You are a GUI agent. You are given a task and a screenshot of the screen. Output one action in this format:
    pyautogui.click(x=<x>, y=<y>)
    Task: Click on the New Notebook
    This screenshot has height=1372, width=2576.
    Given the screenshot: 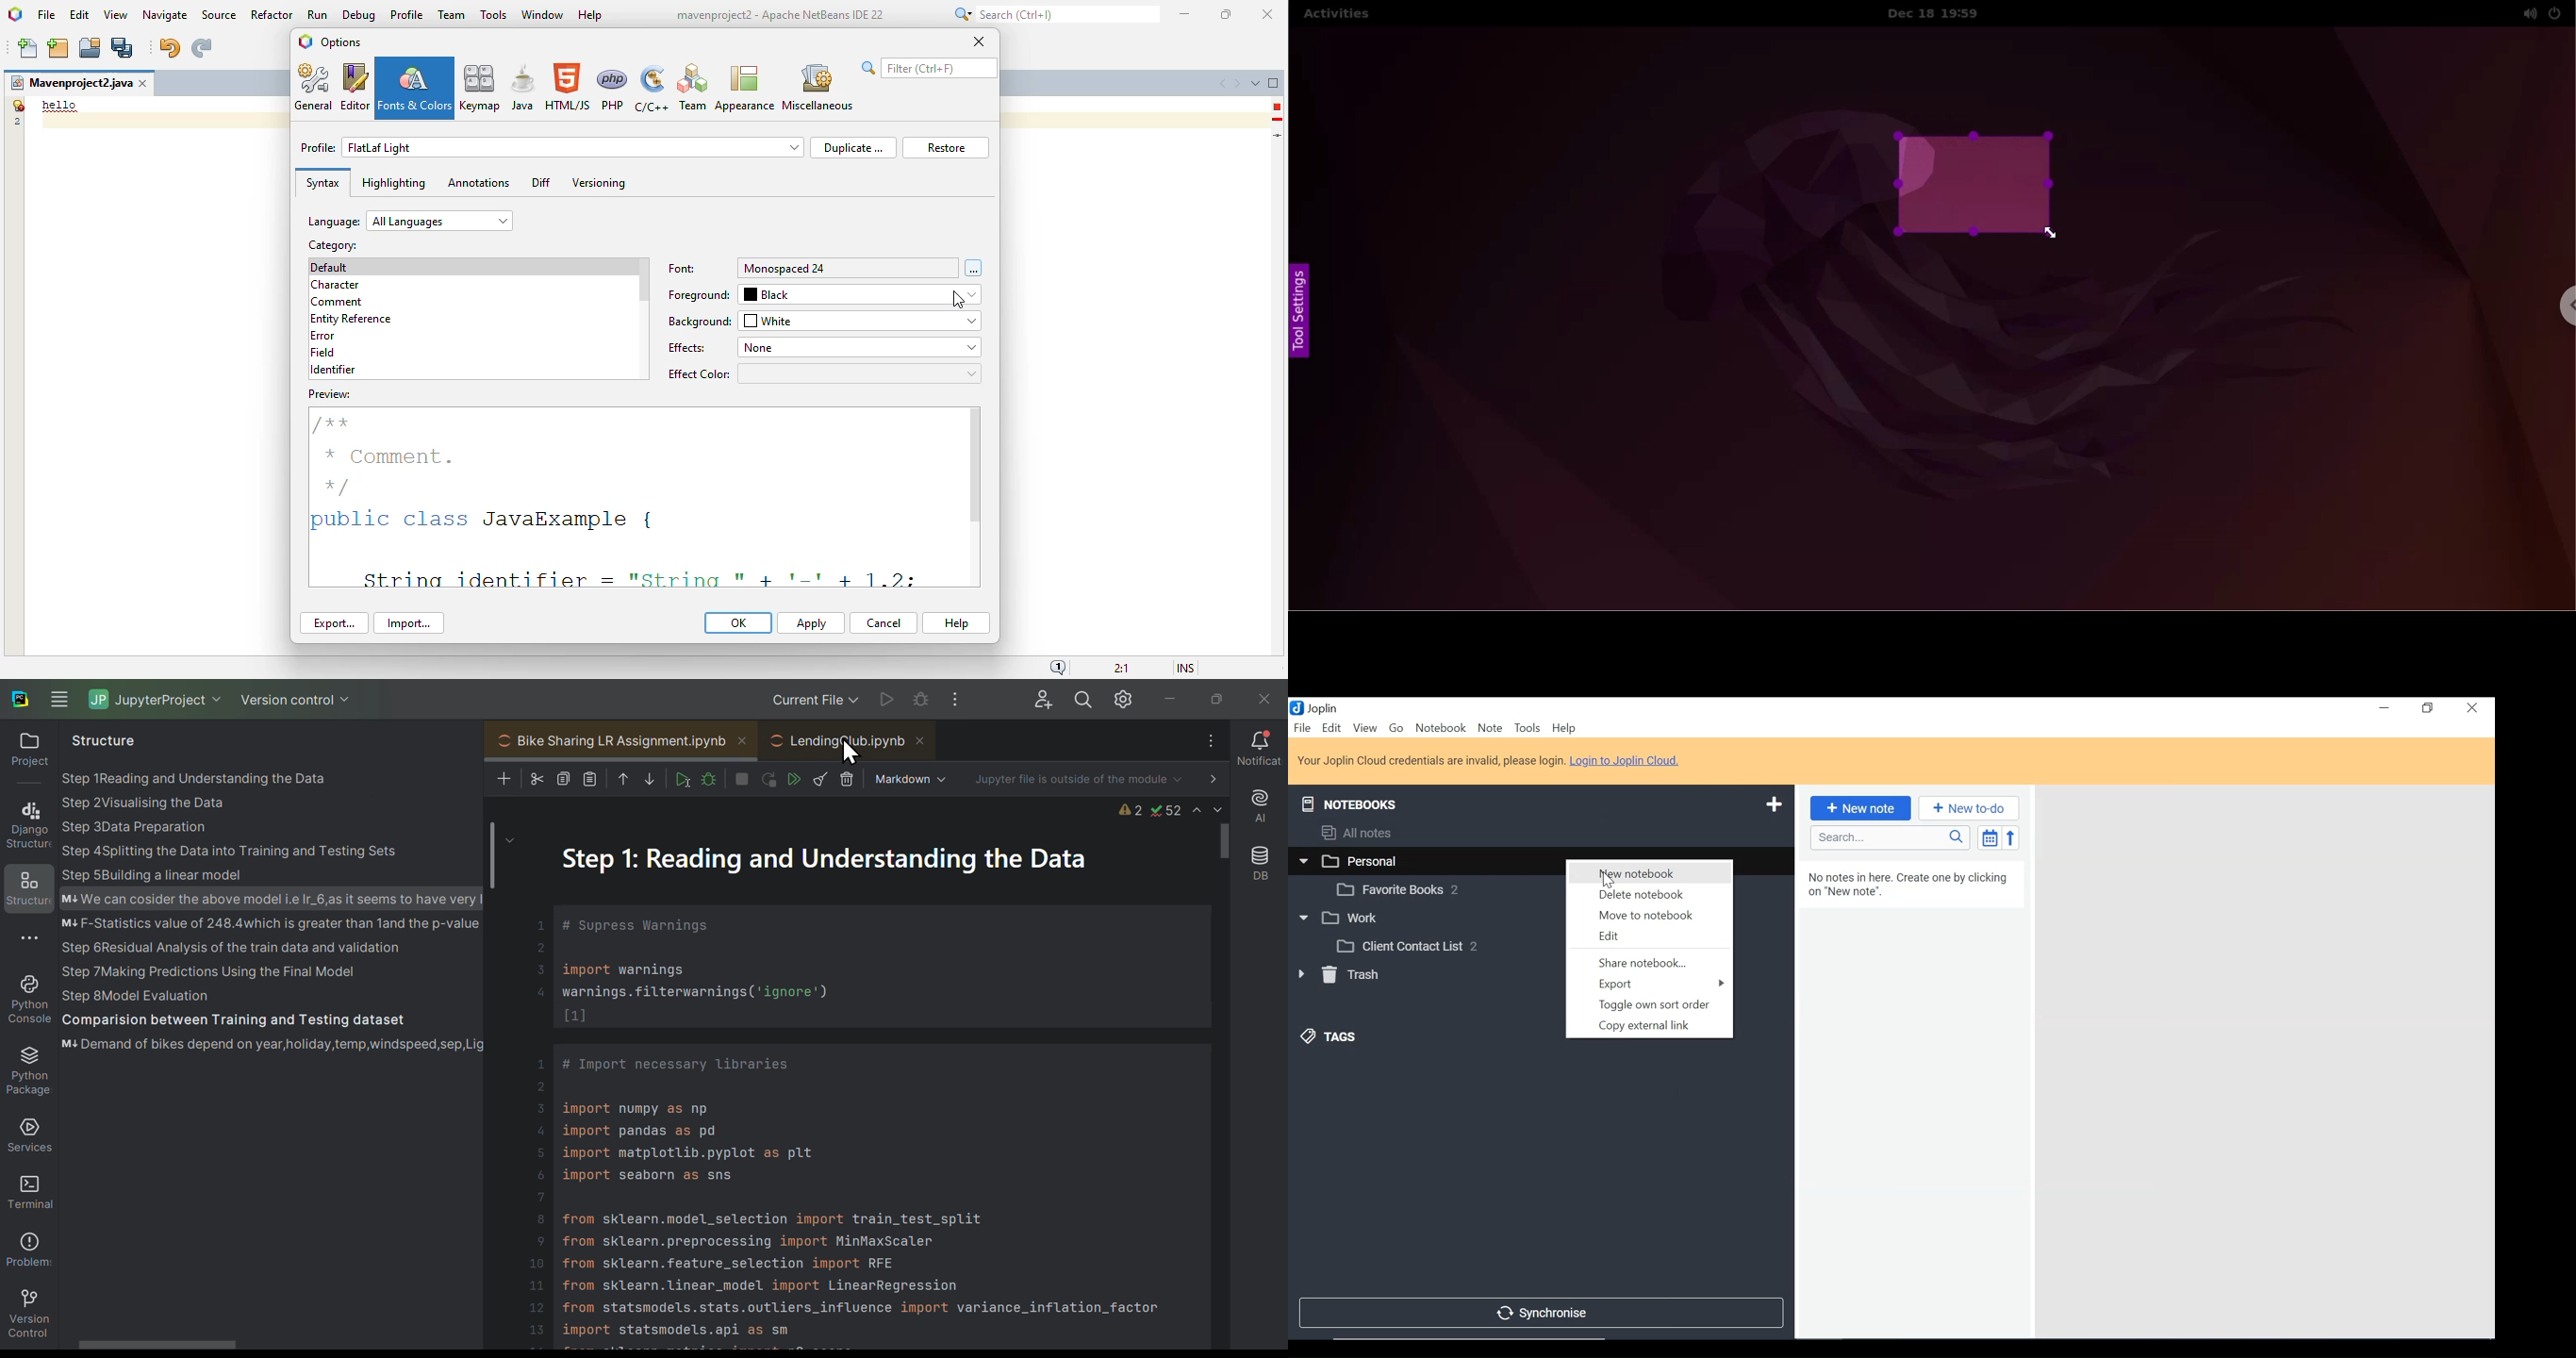 What is the action you would take?
    pyautogui.click(x=1647, y=872)
    